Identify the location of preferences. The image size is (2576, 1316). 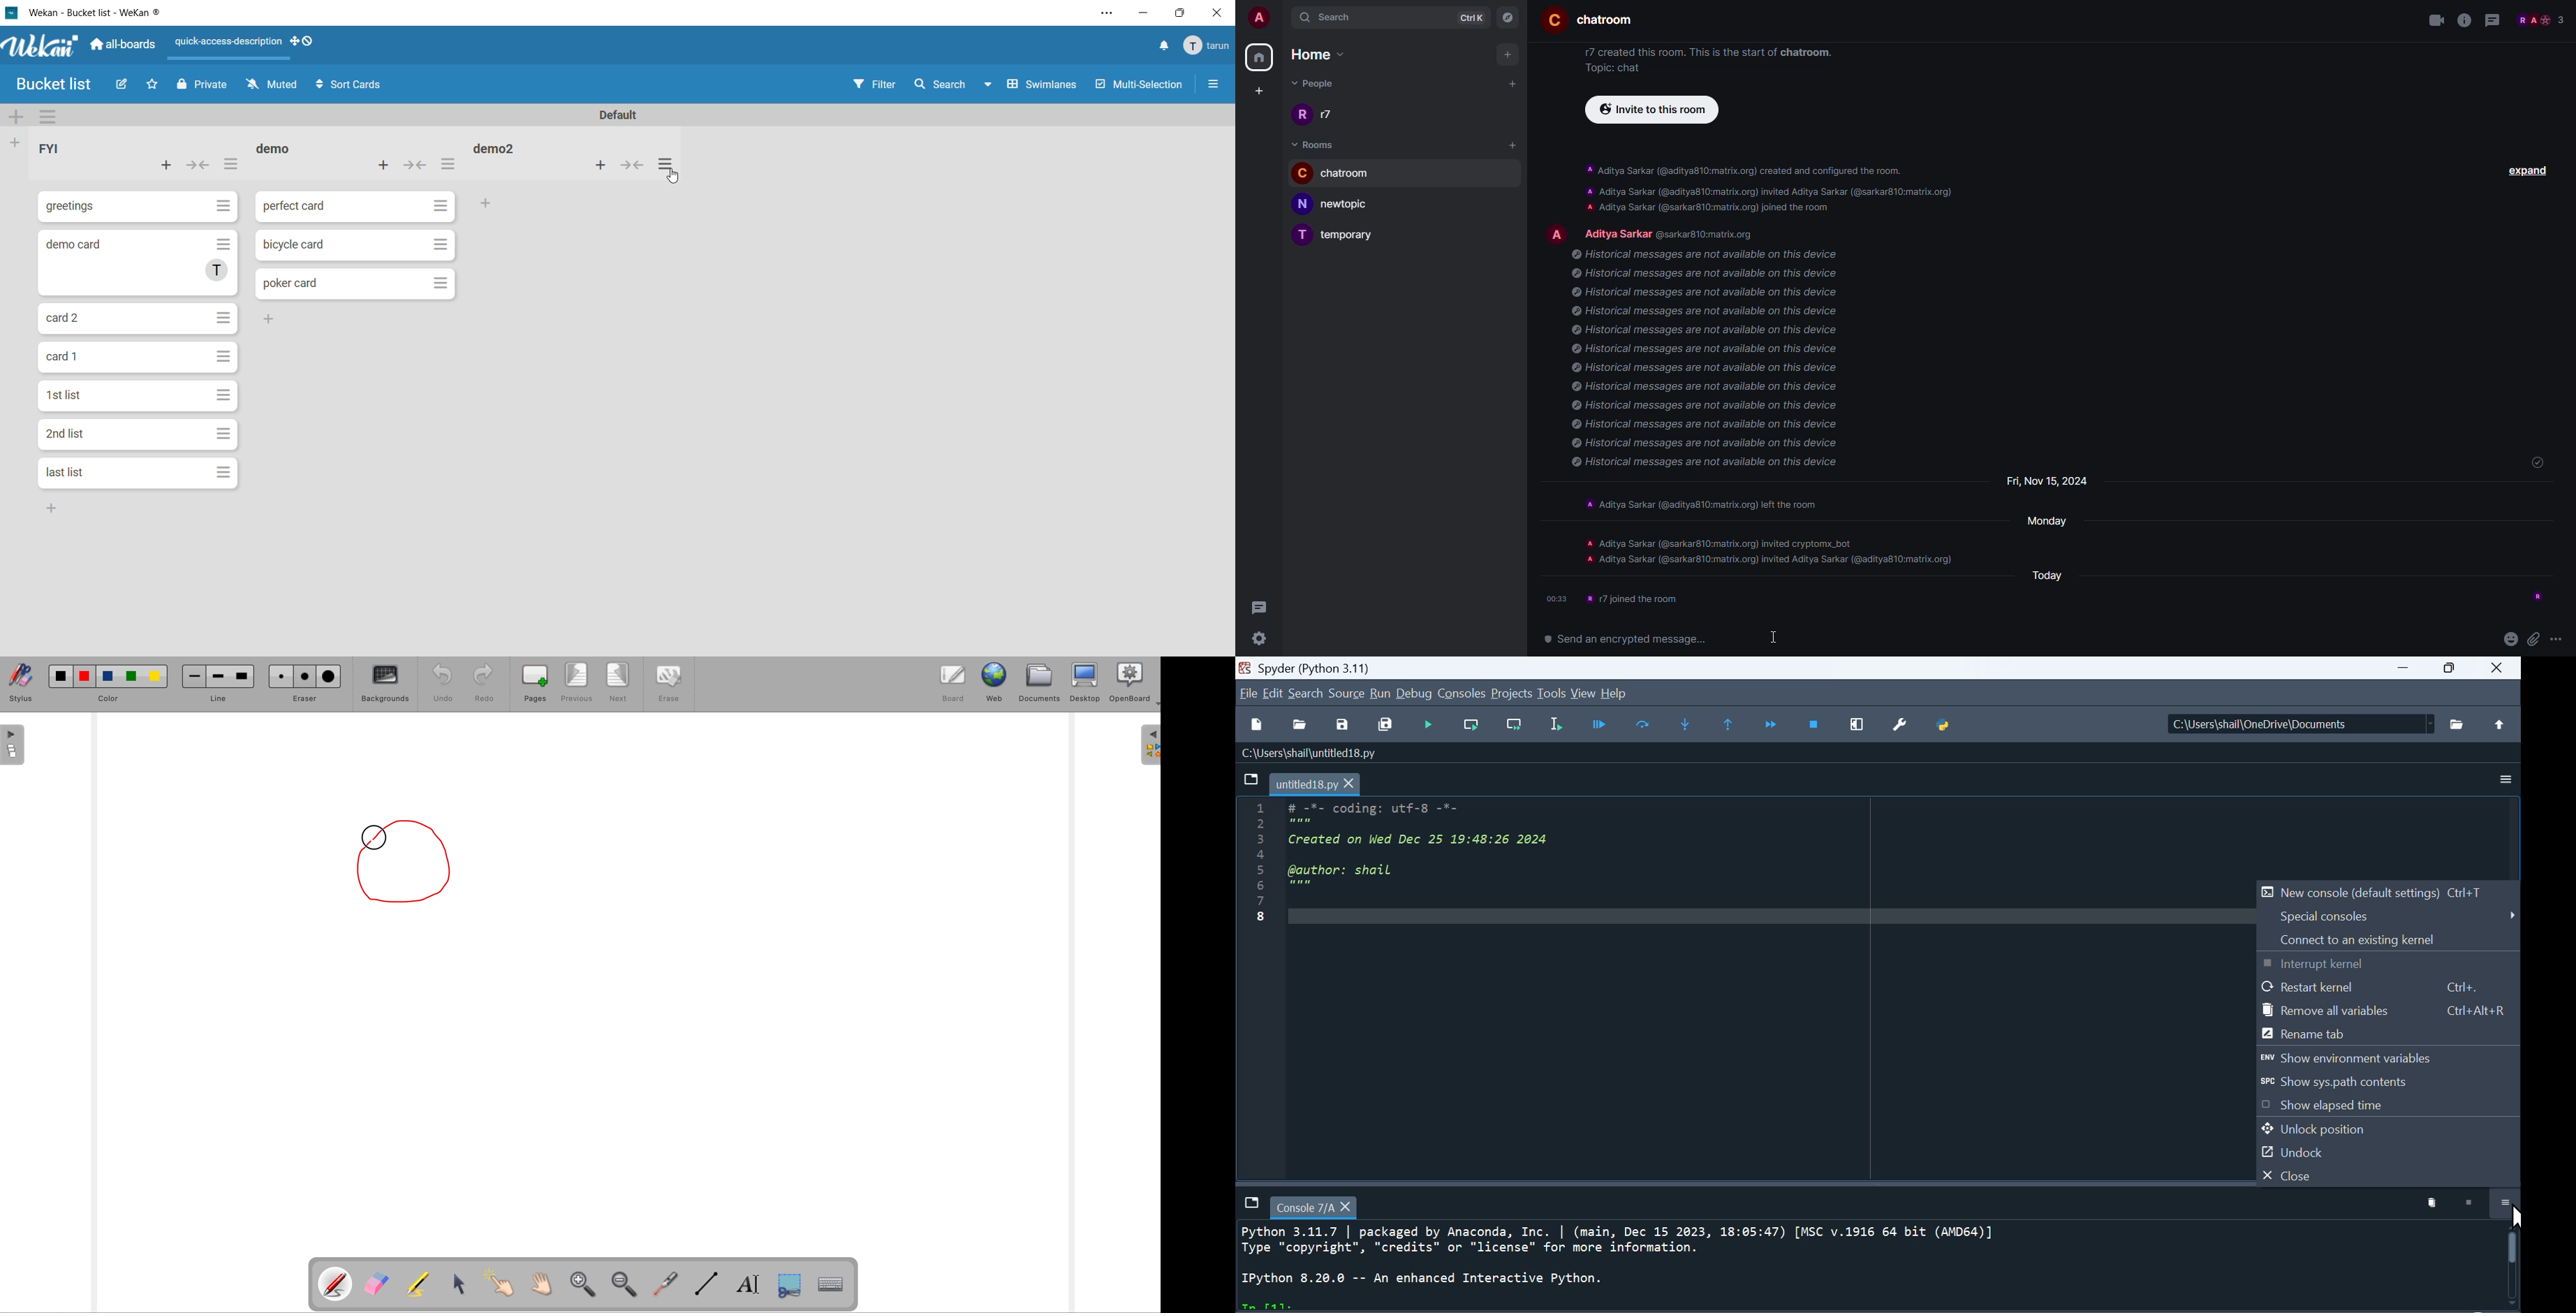
(1900, 725).